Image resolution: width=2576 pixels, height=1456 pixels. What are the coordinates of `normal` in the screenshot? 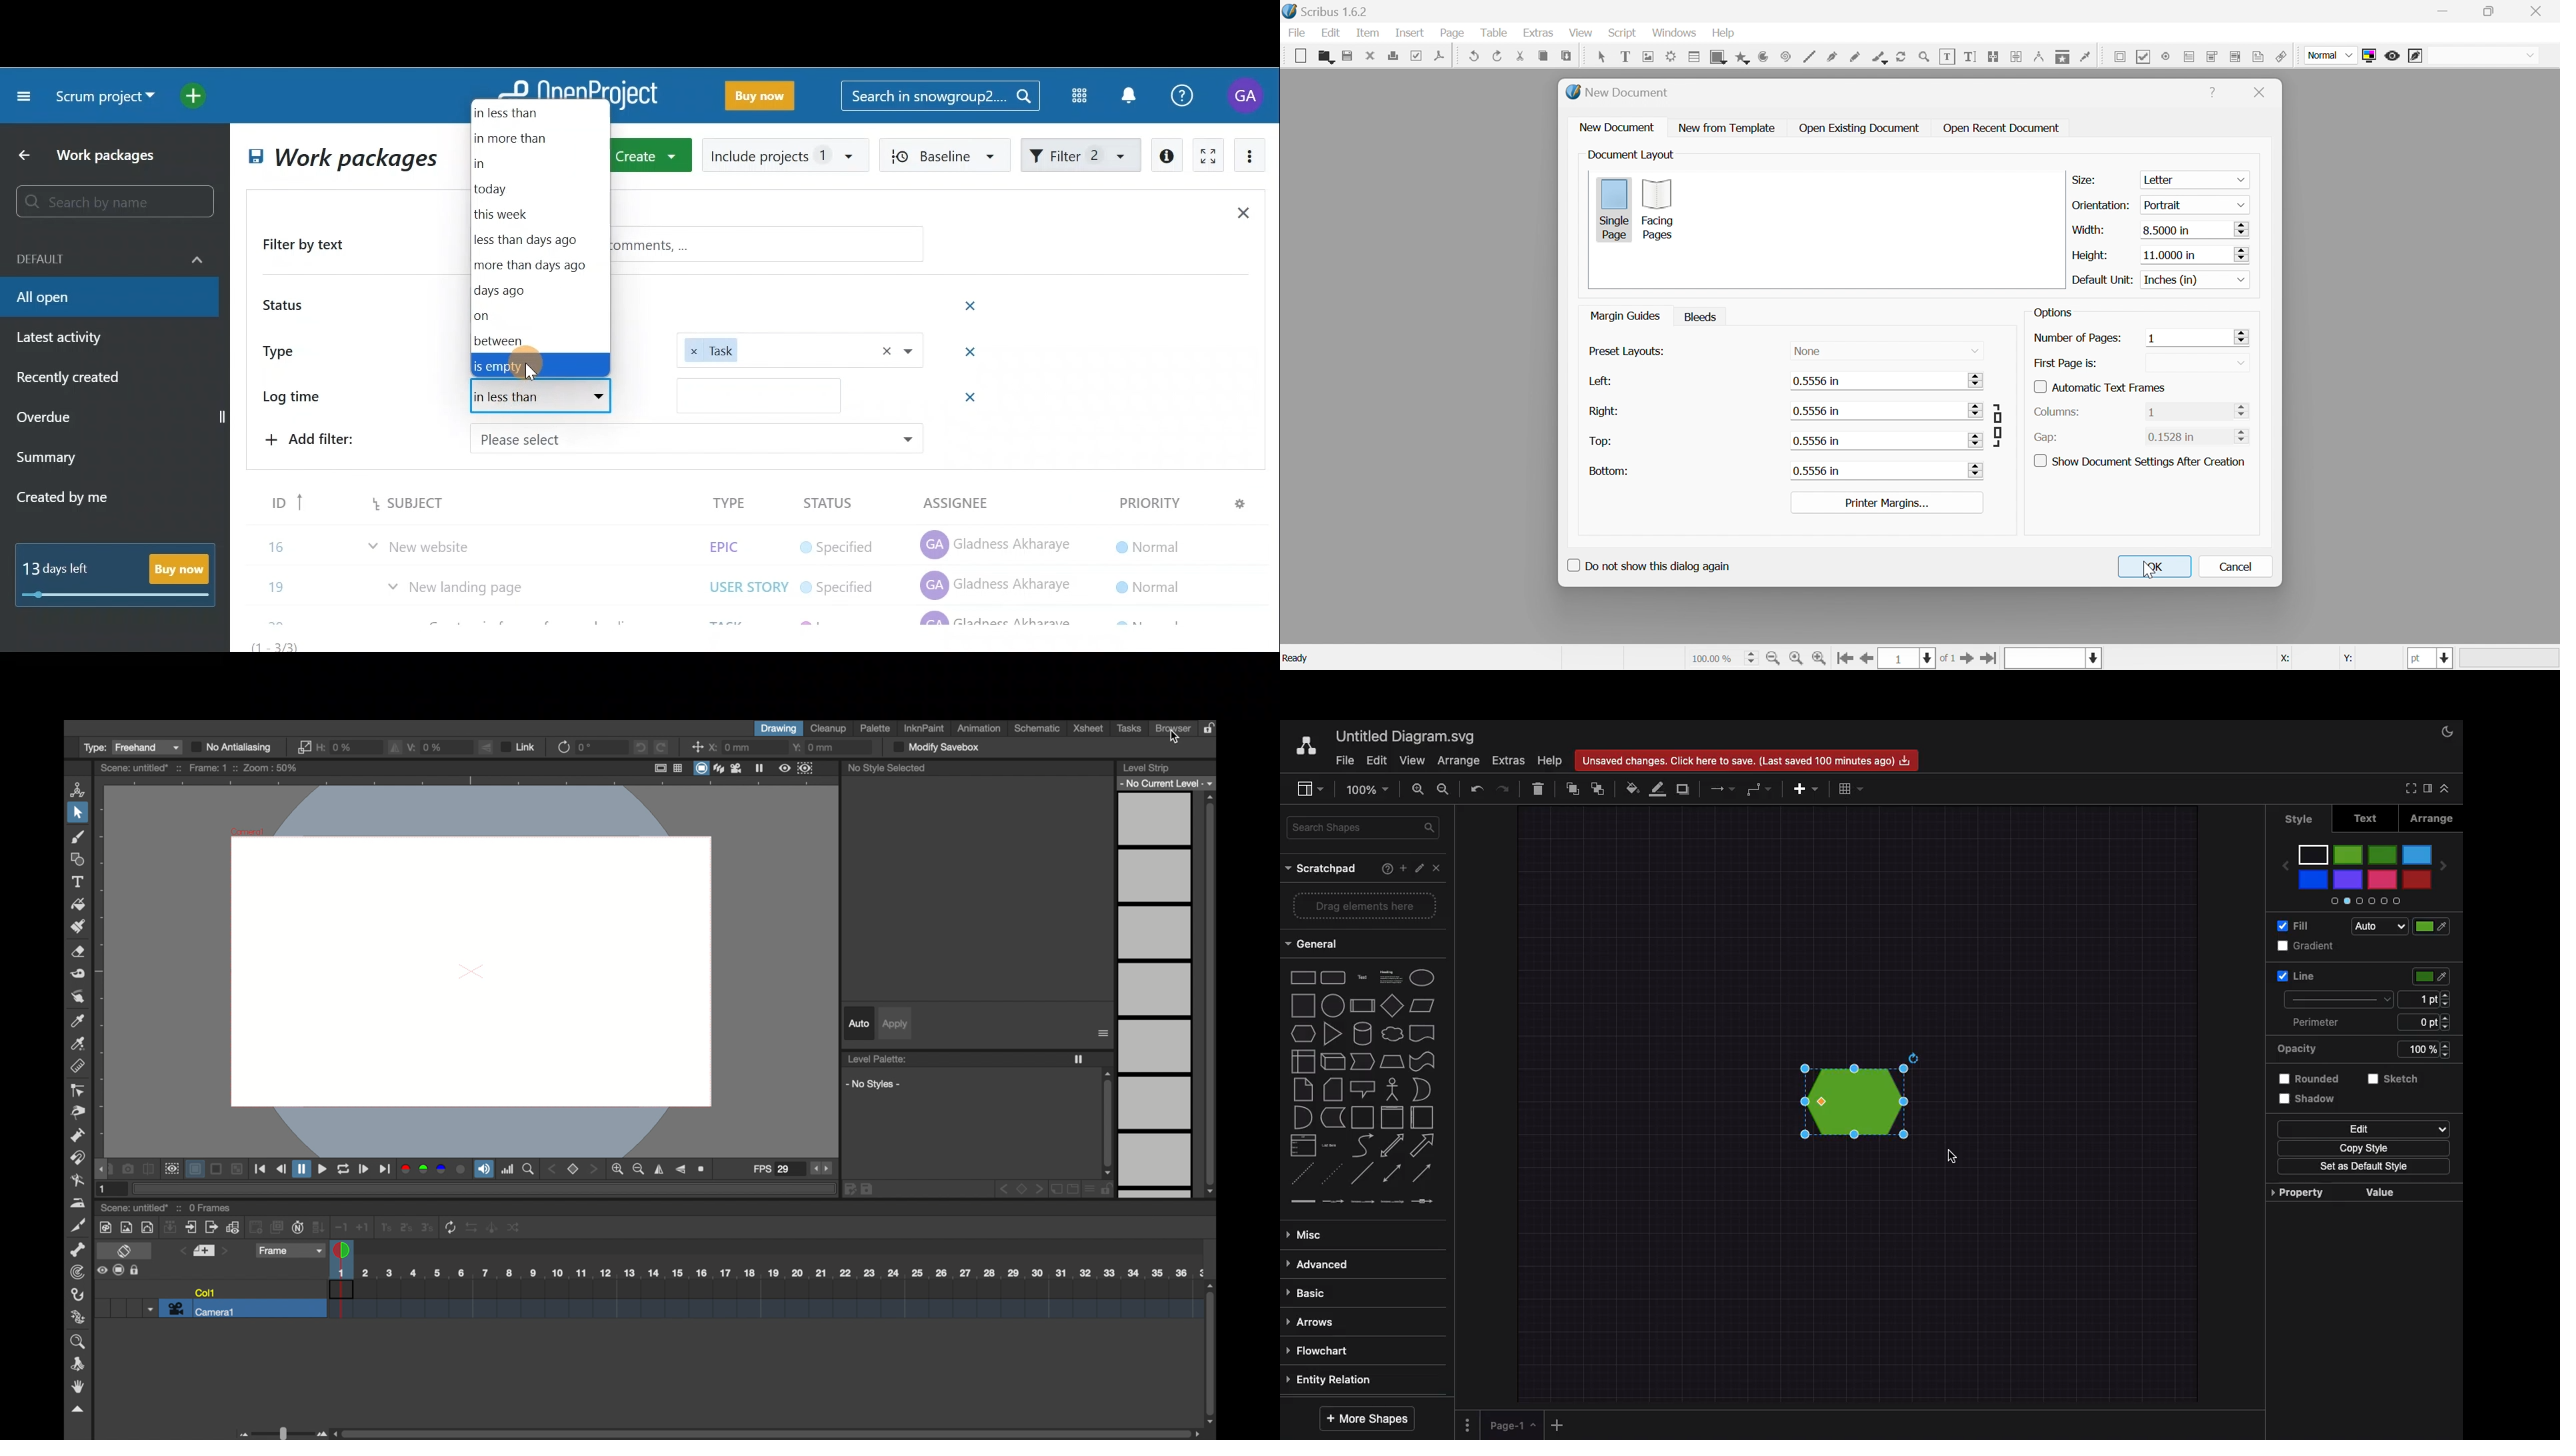 It's located at (1145, 501).